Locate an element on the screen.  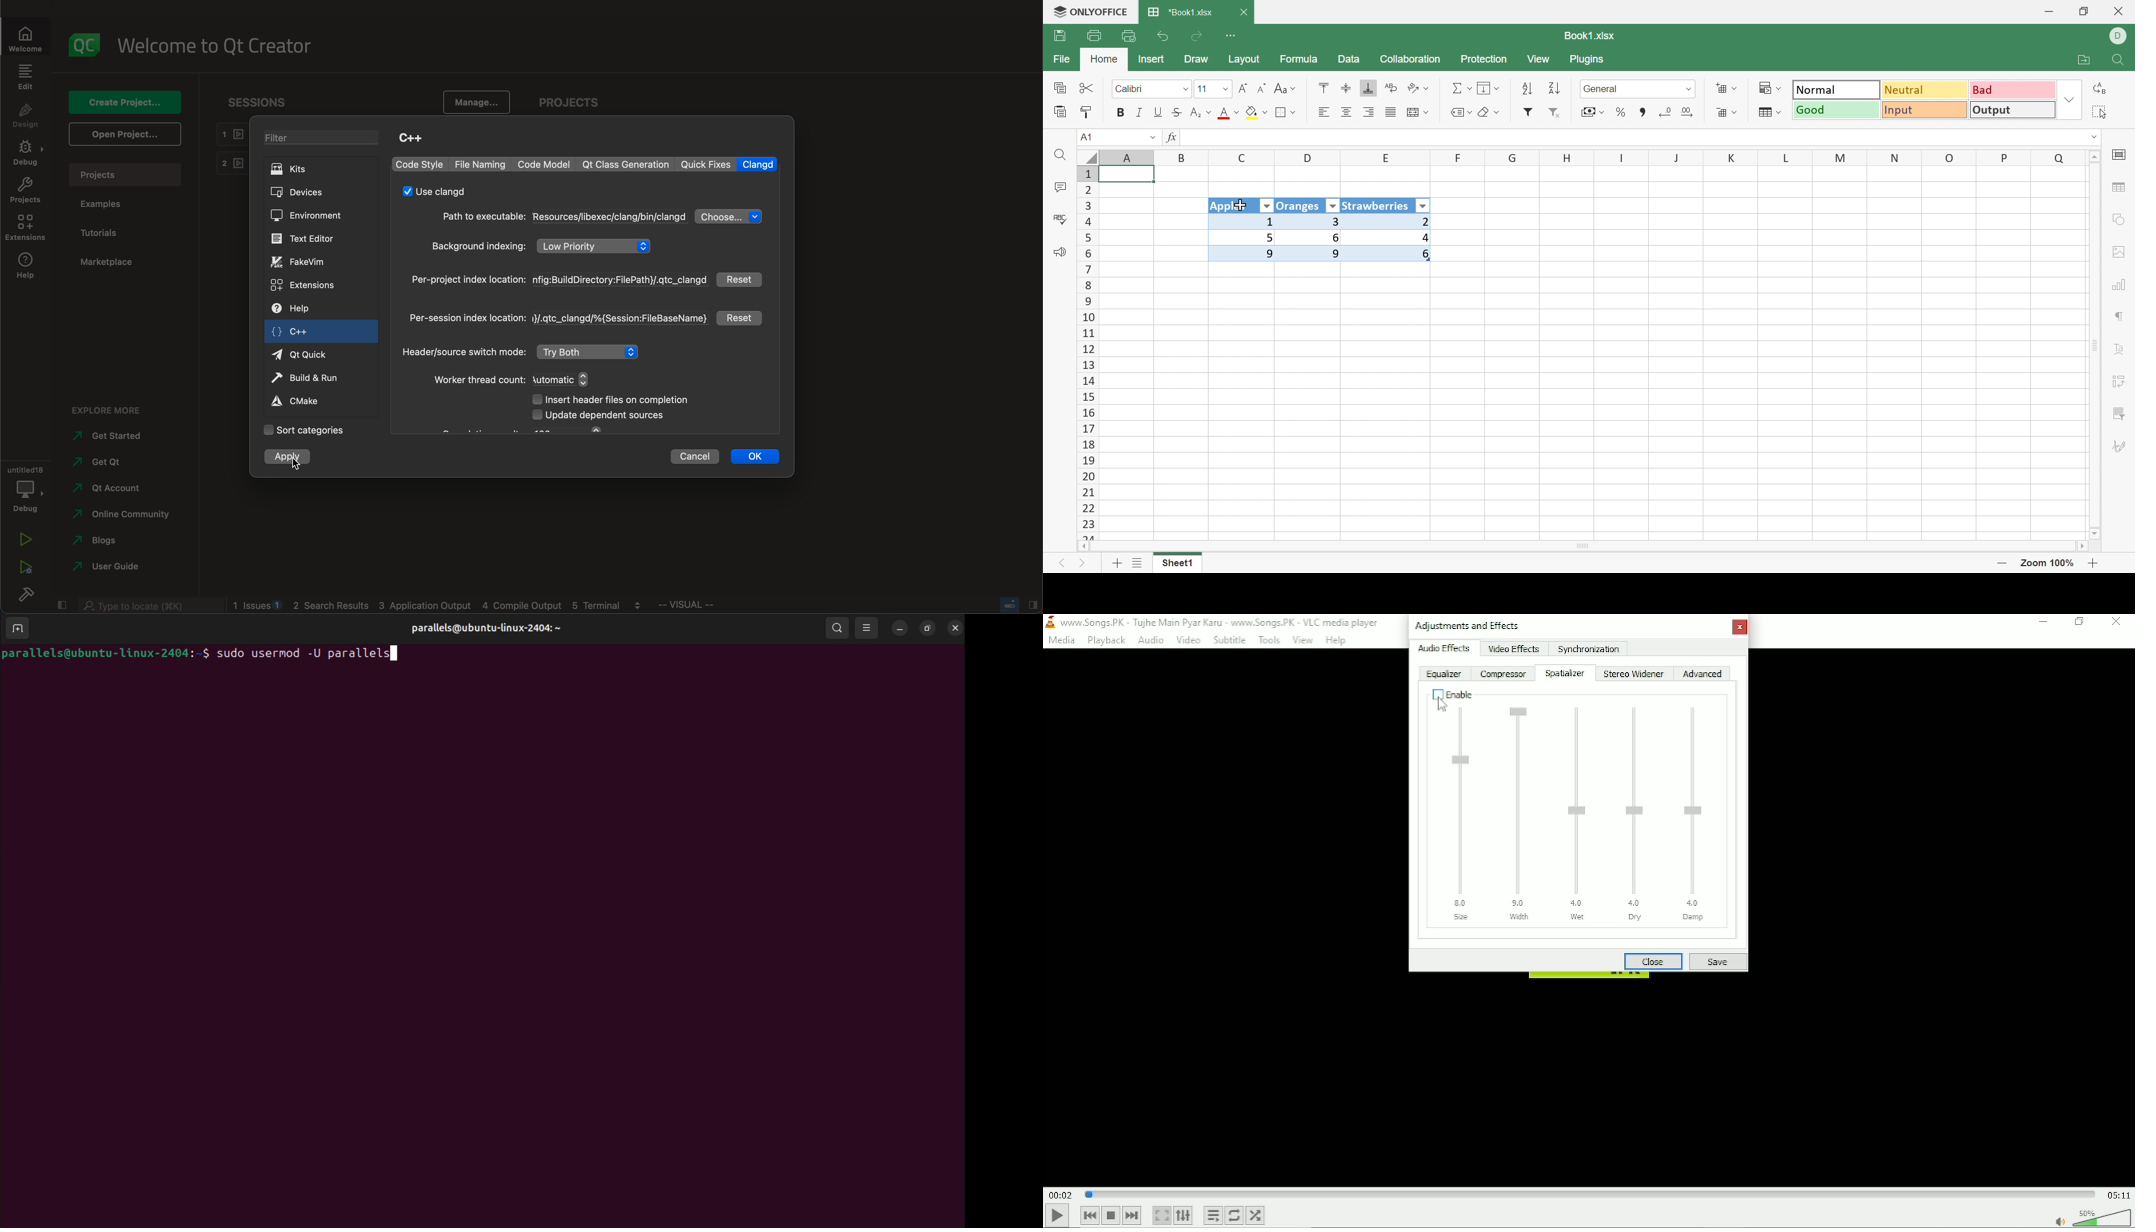
File is located at coordinates (1059, 60).